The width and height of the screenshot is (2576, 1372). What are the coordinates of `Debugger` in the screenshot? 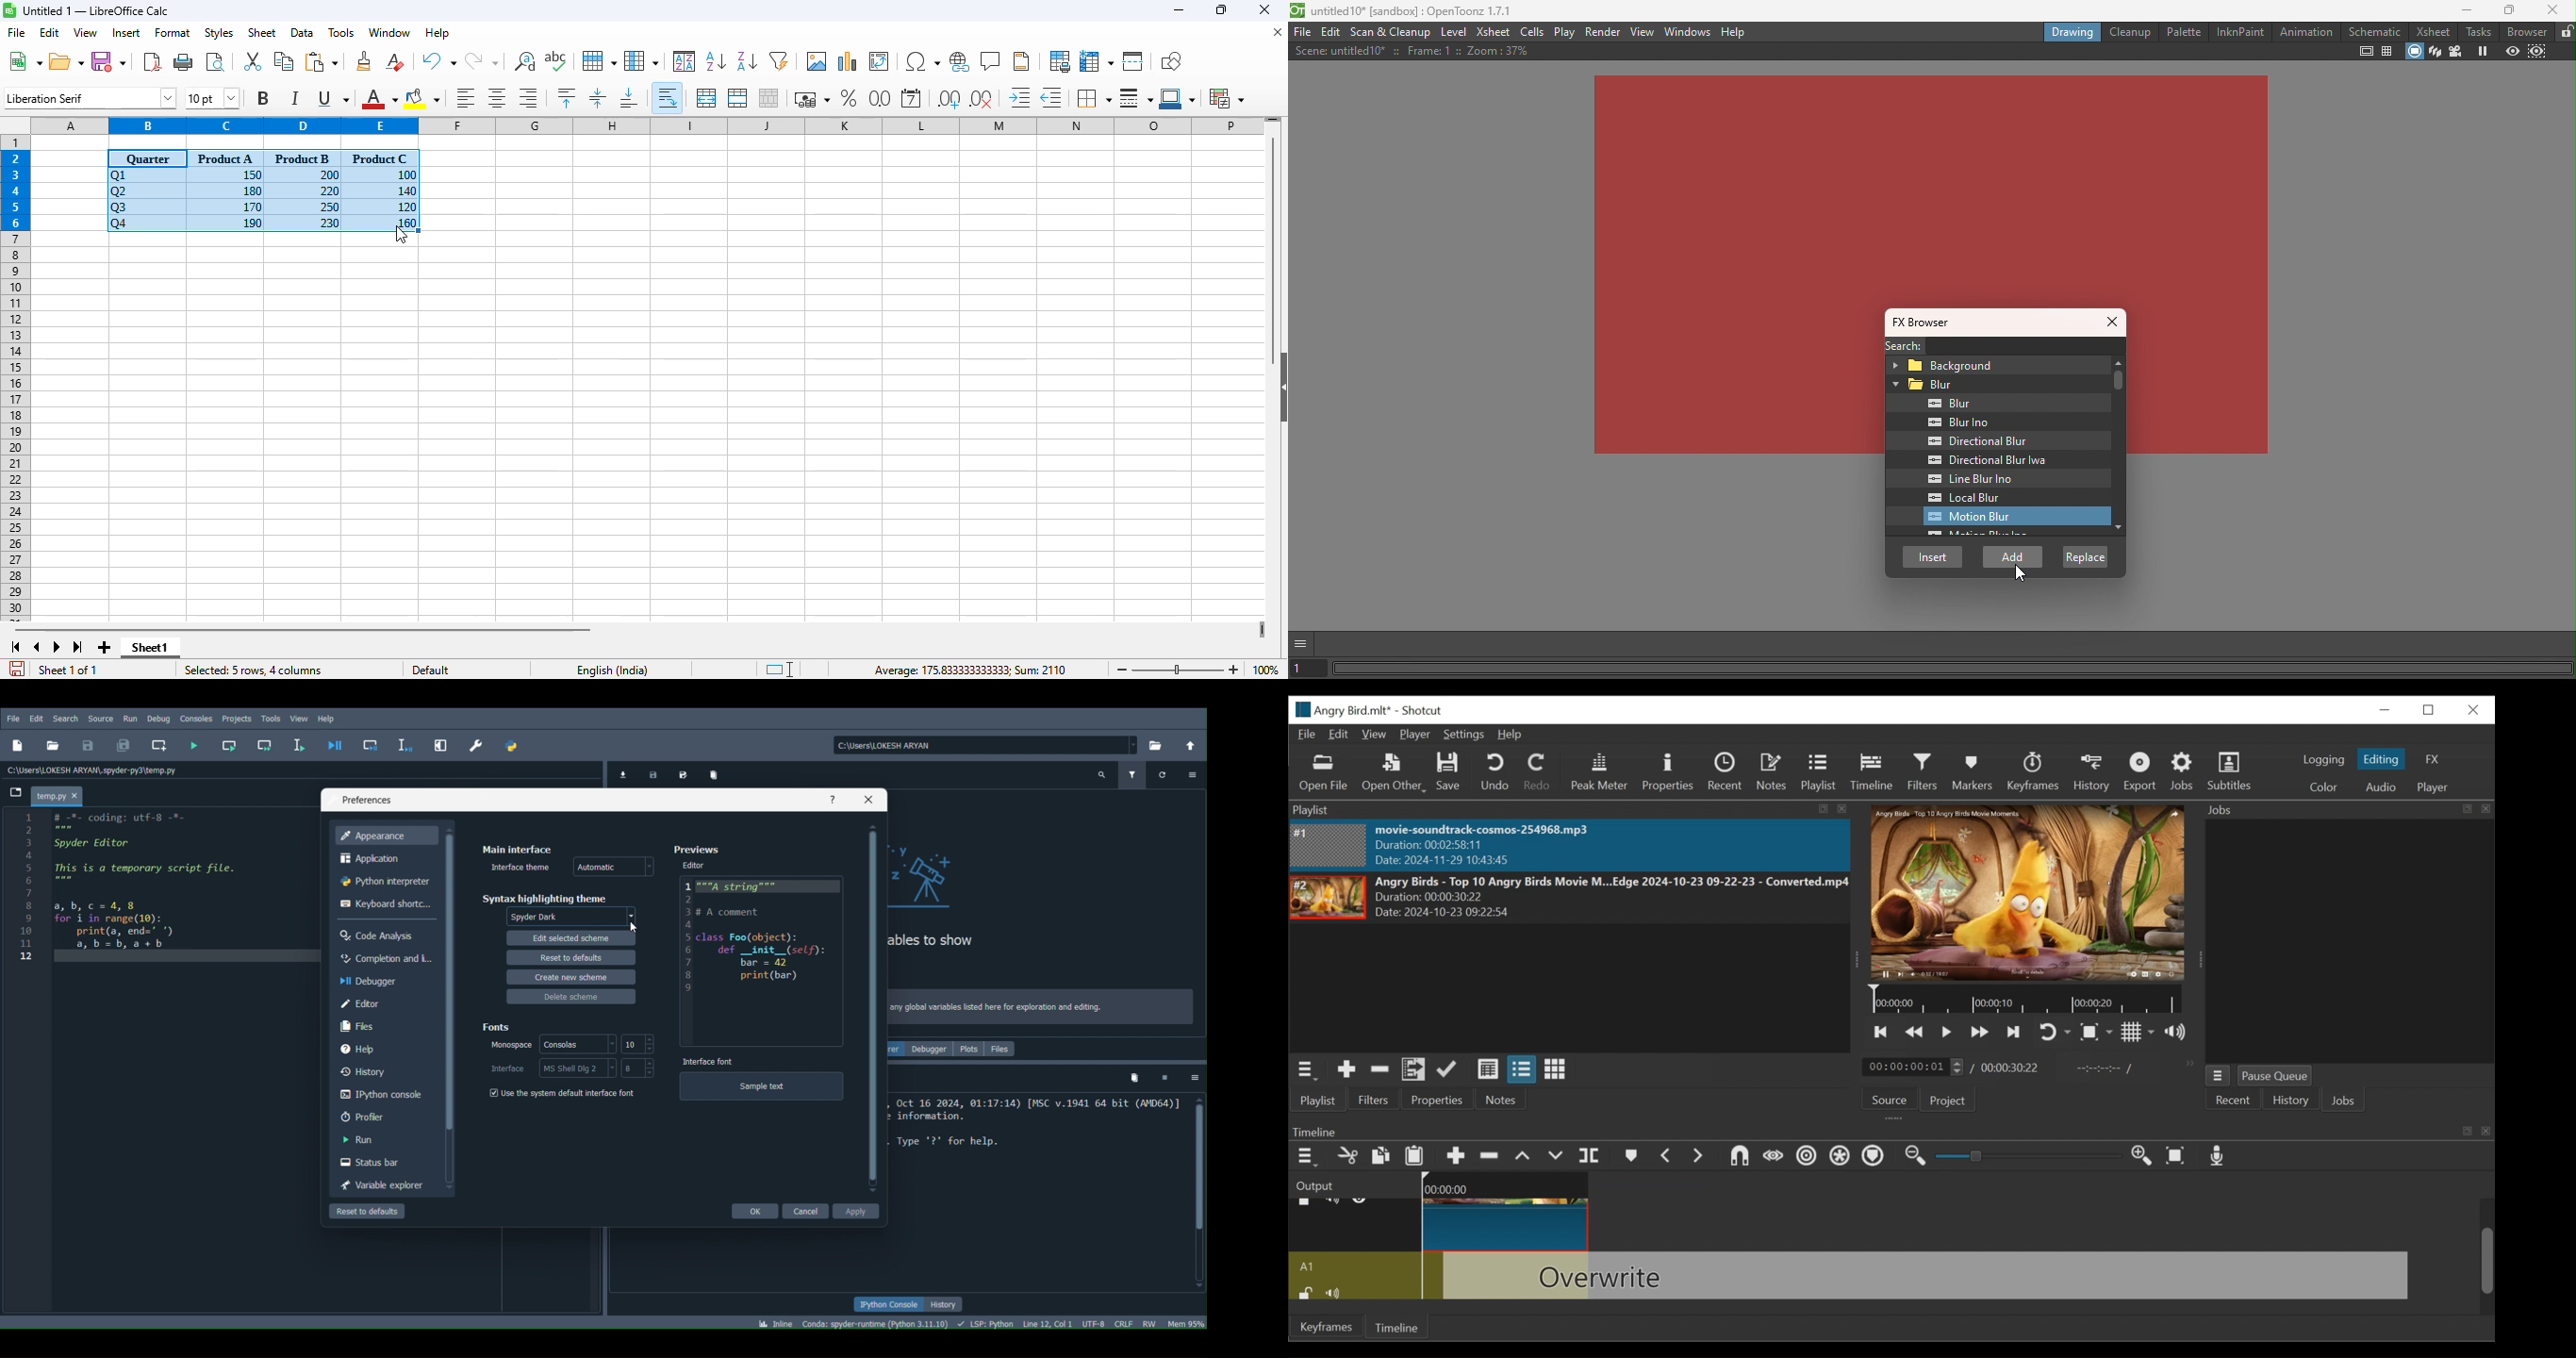 It's located at (930, 1049).